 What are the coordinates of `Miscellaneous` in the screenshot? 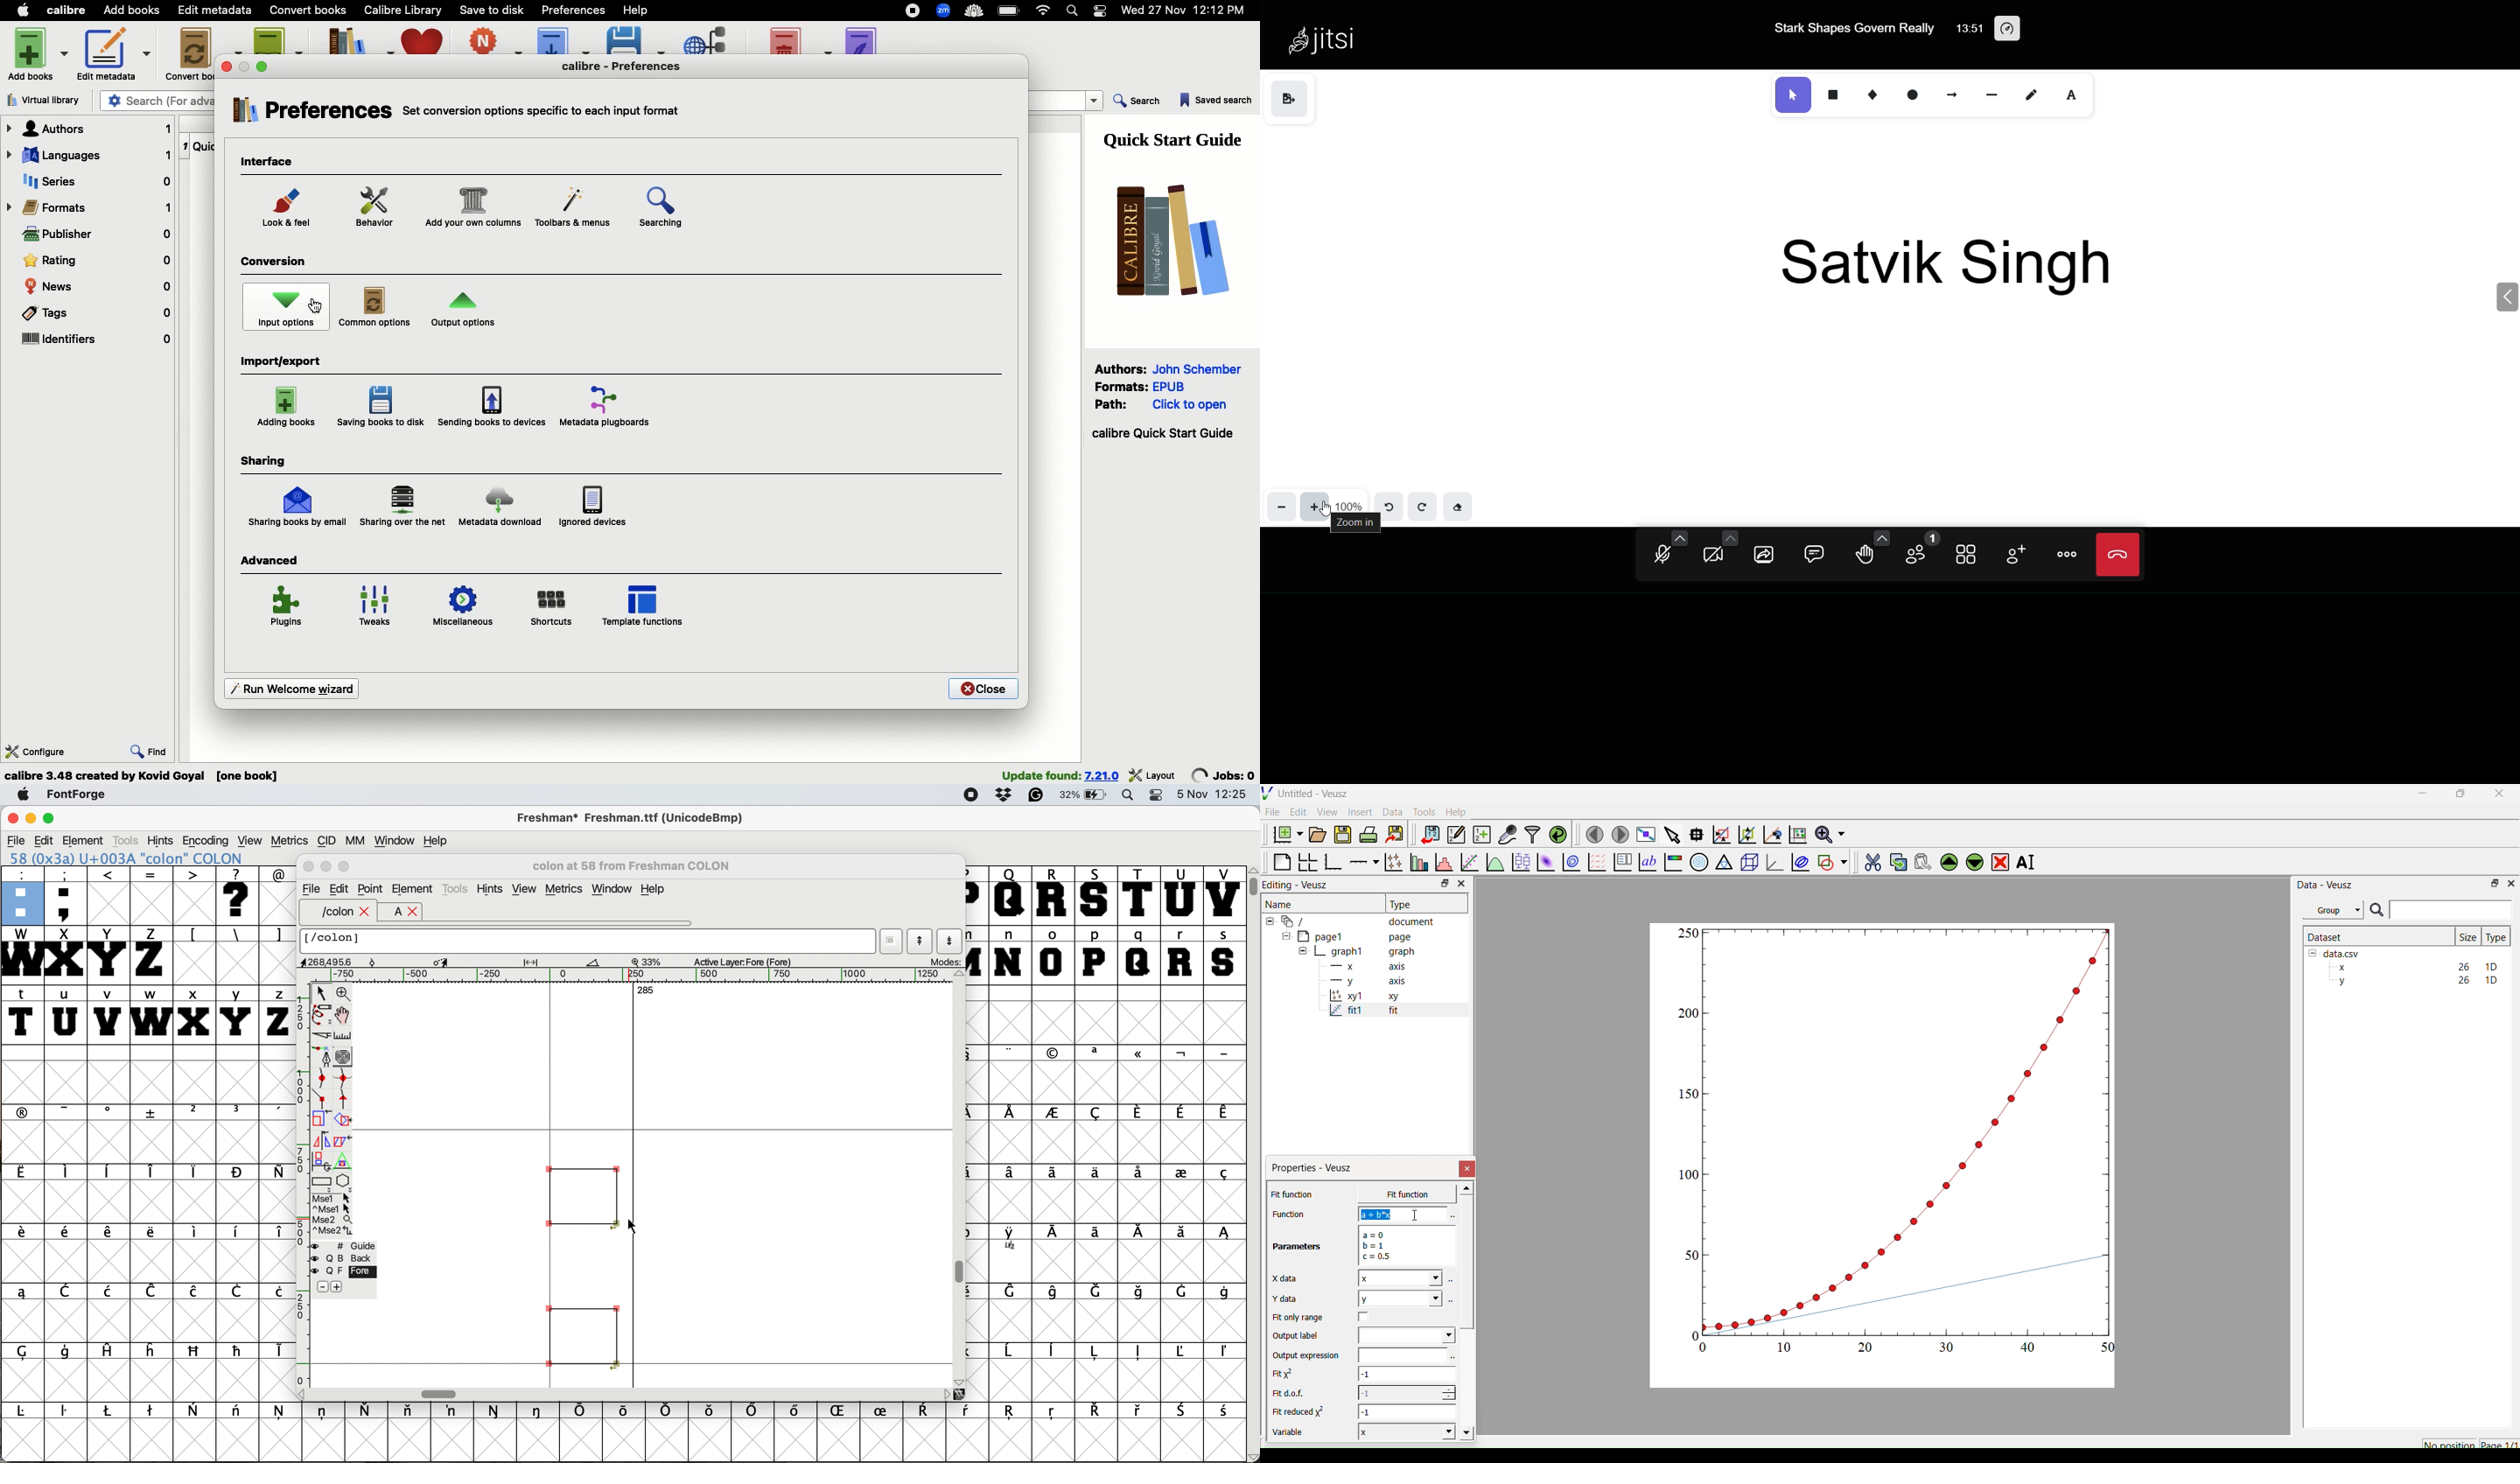 It's located at (463, 609).